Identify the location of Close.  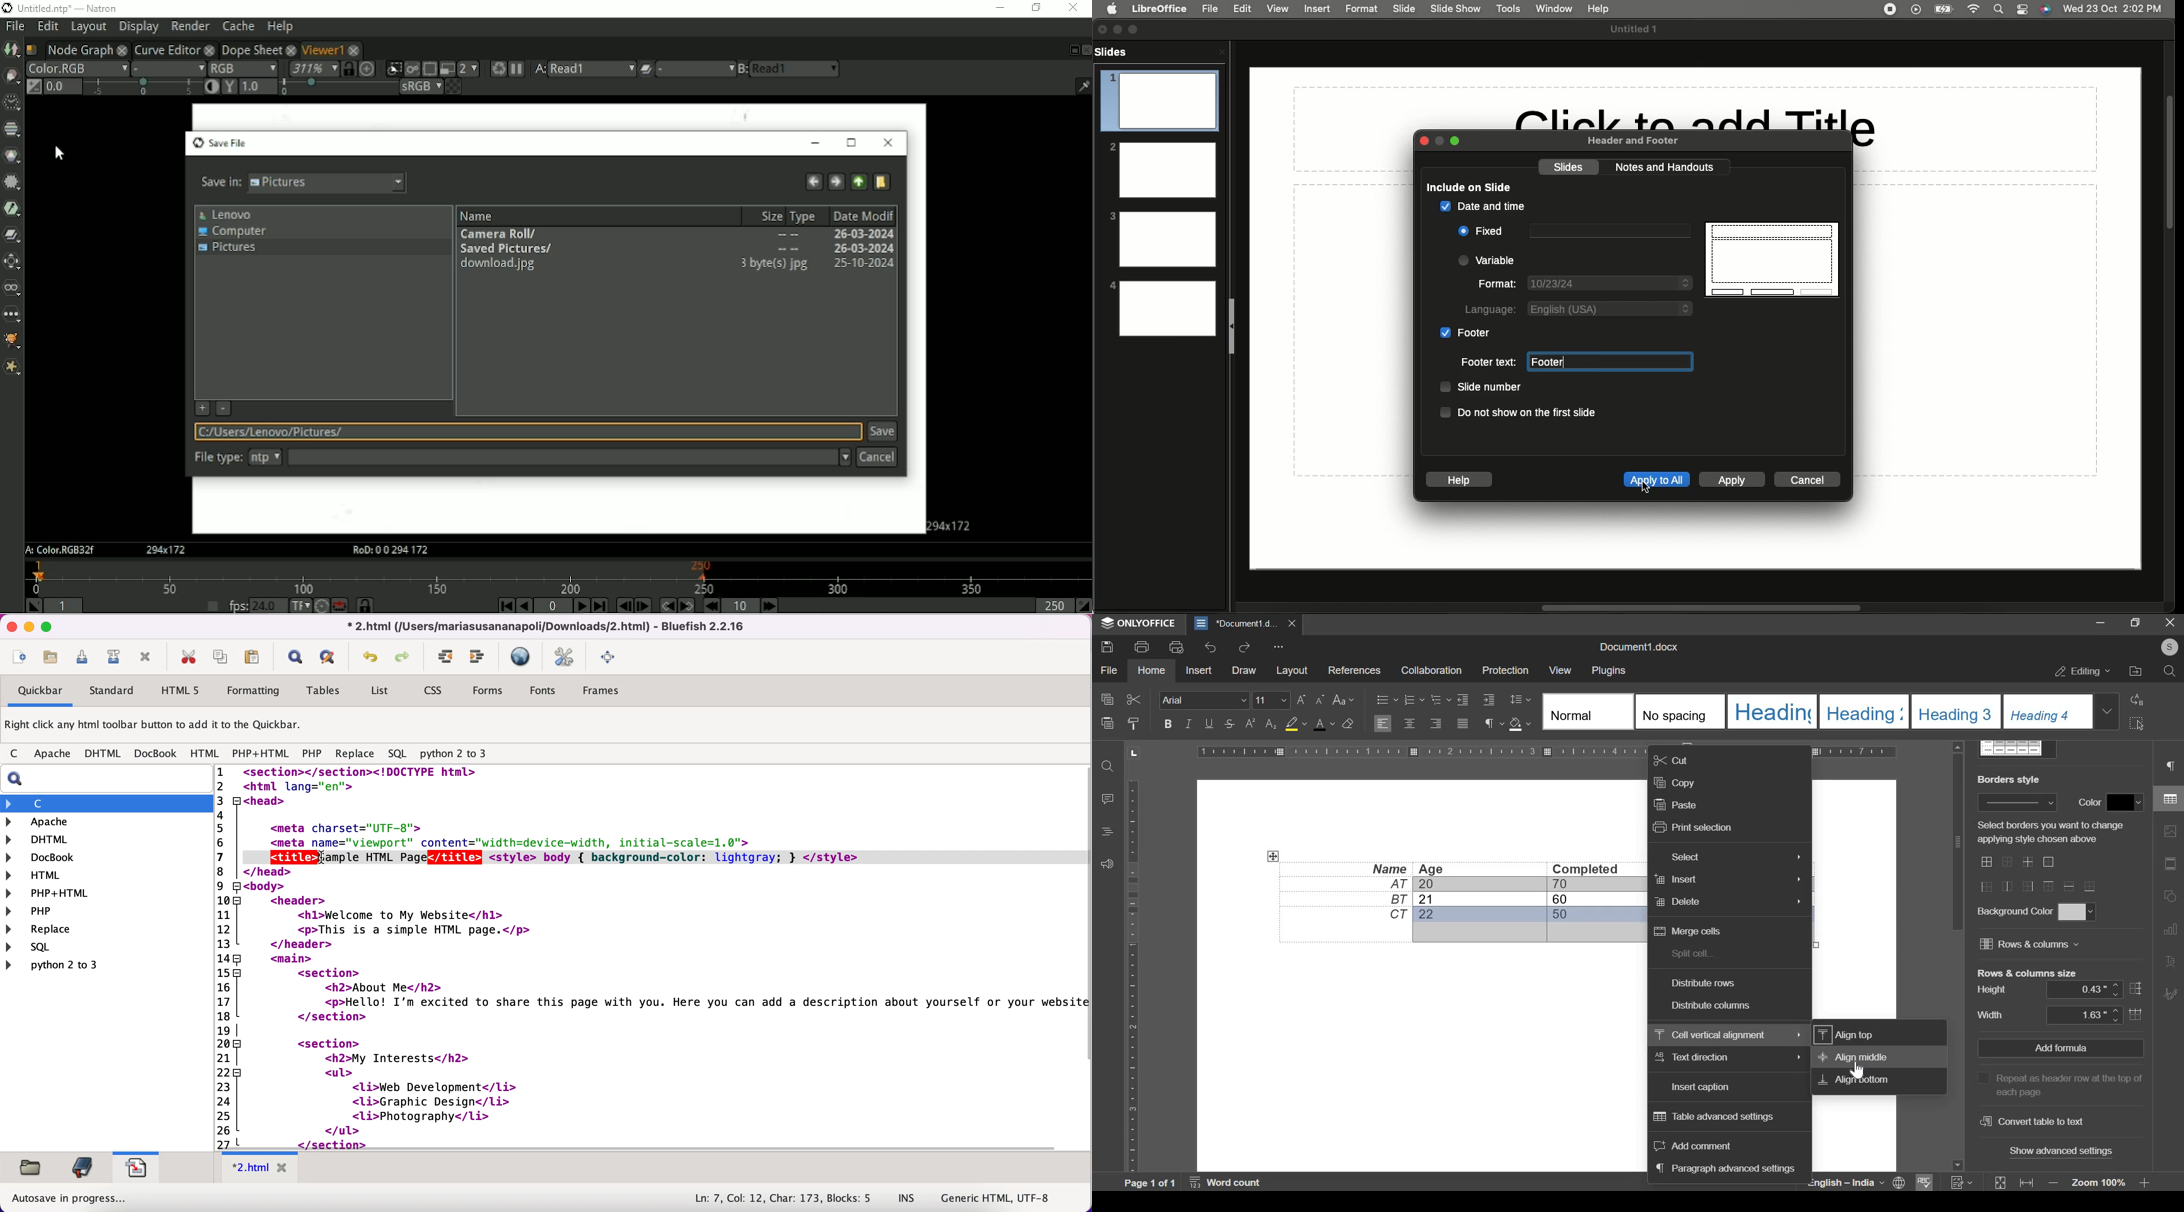
(1429, 142).